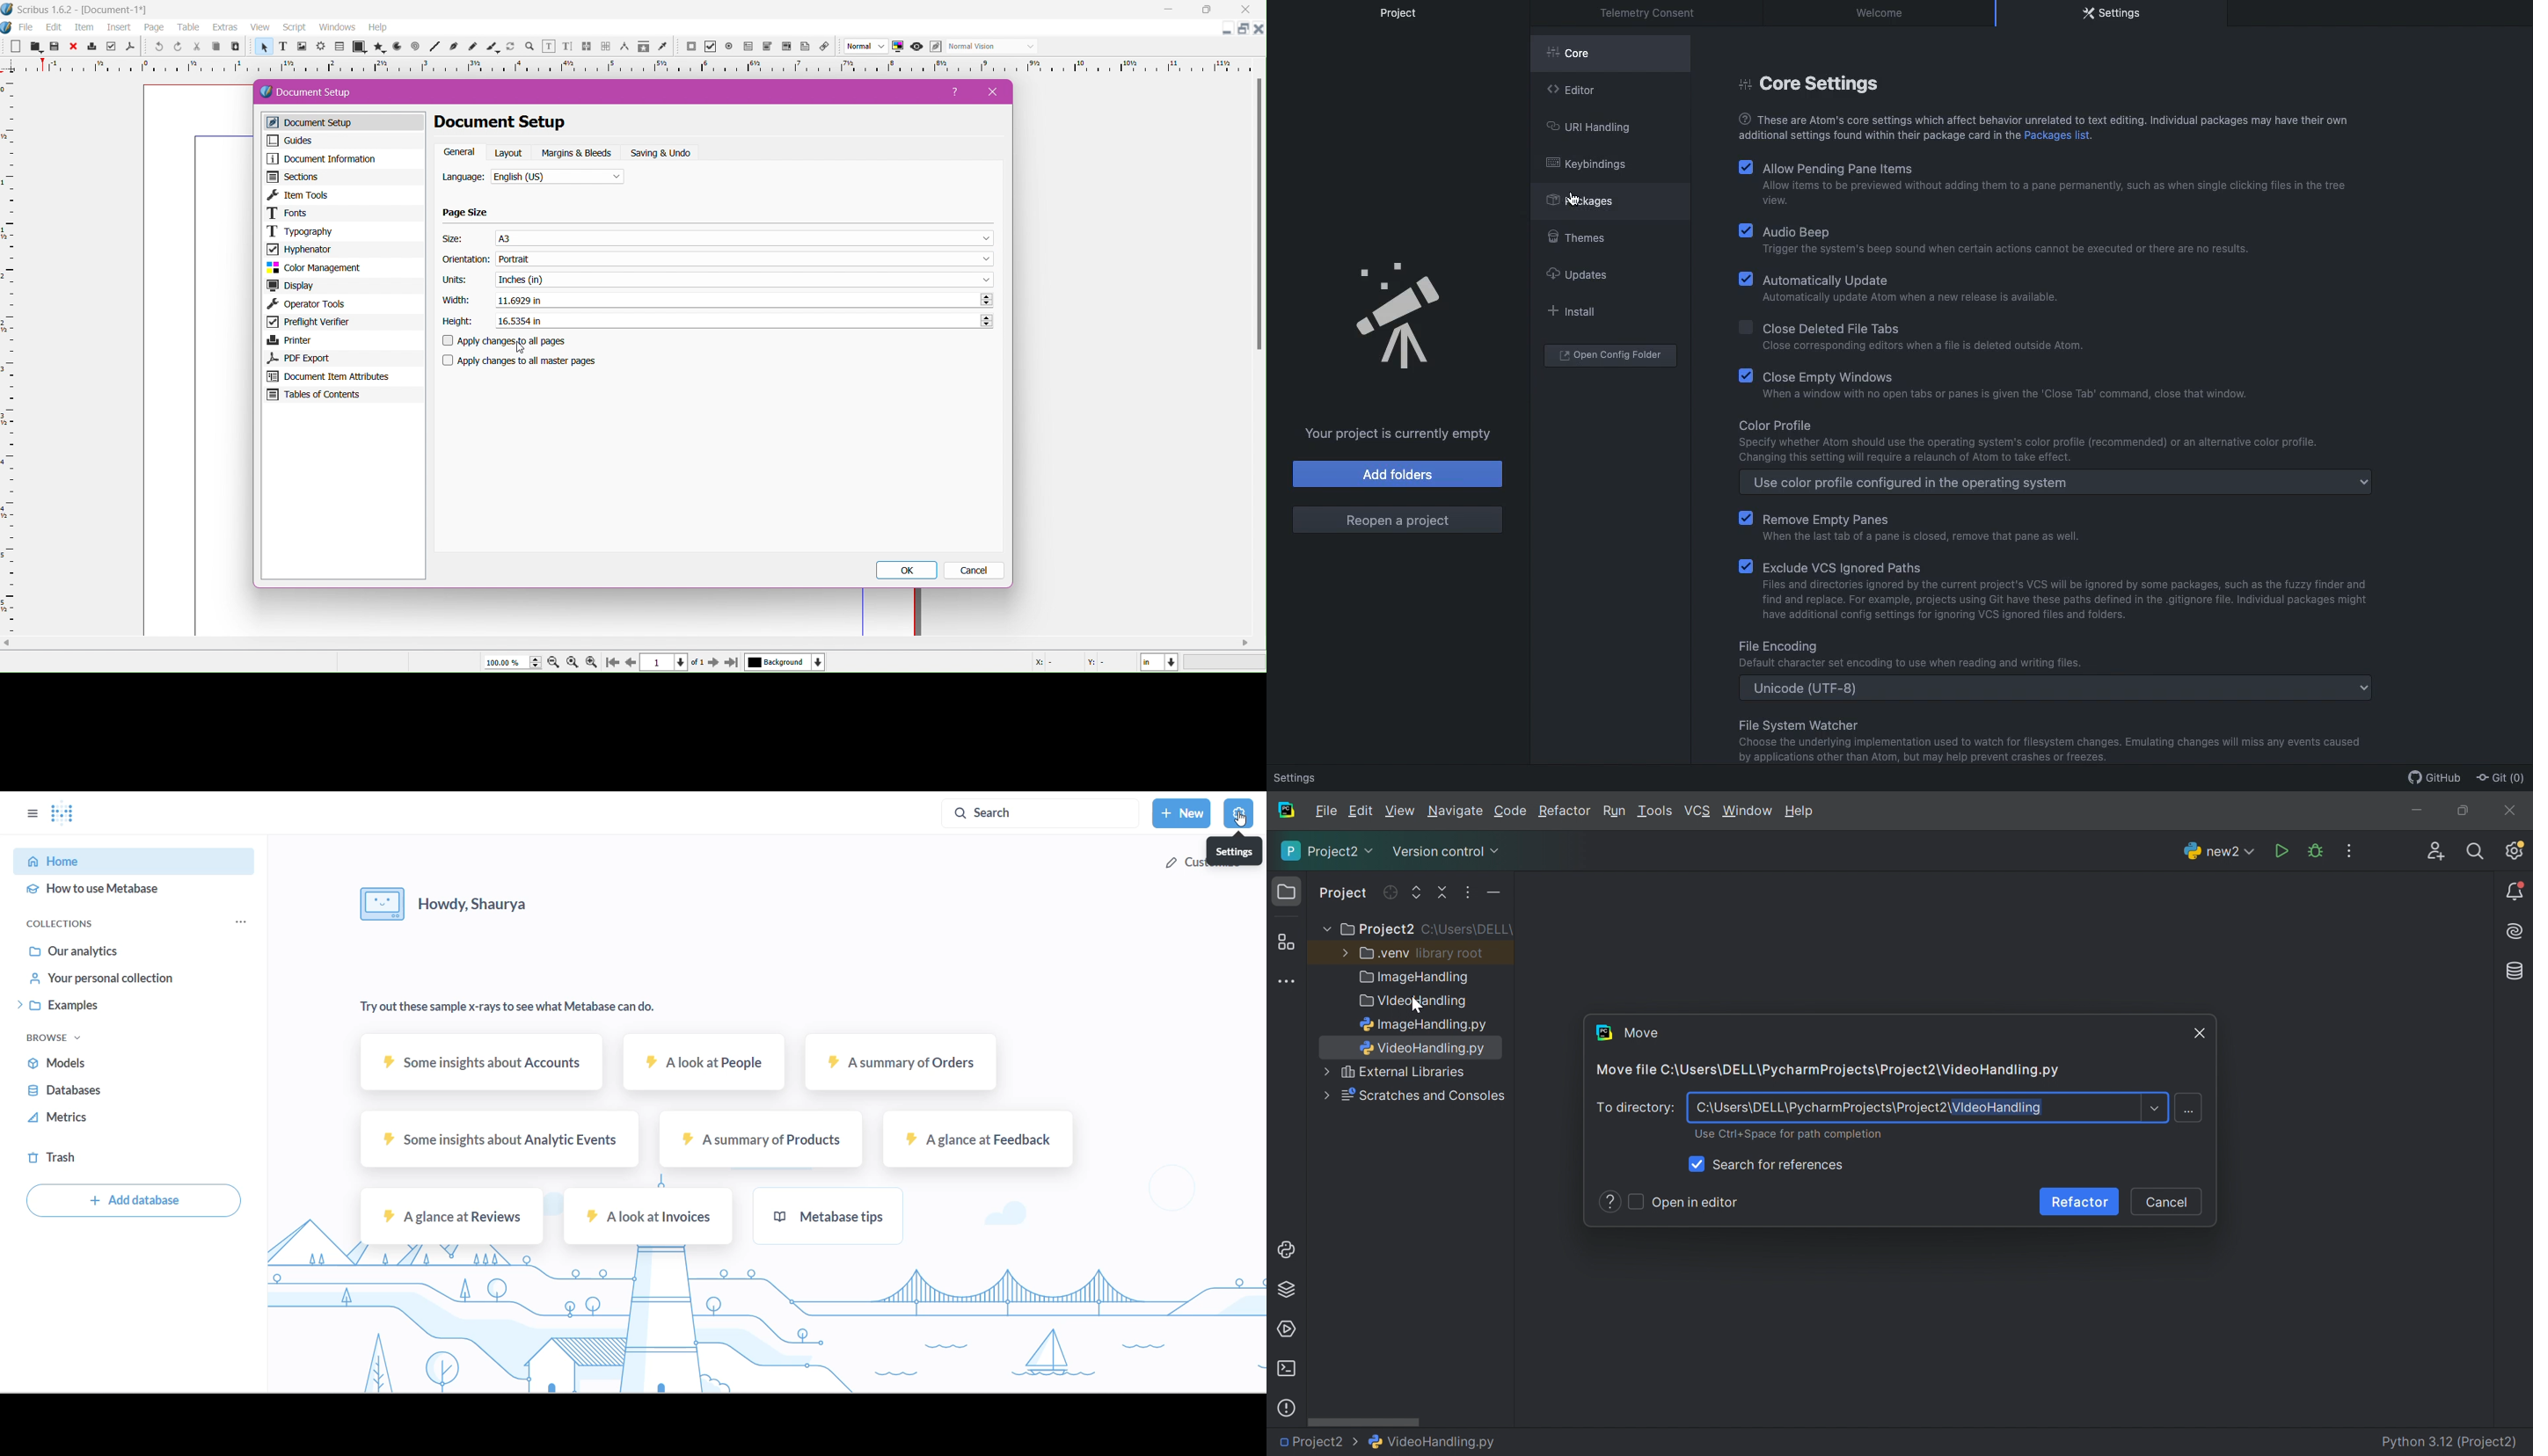  What do you see at coordinates (1286, 1329) in the screenshot?
I see `Services` at bounding box center [1286, 1329].